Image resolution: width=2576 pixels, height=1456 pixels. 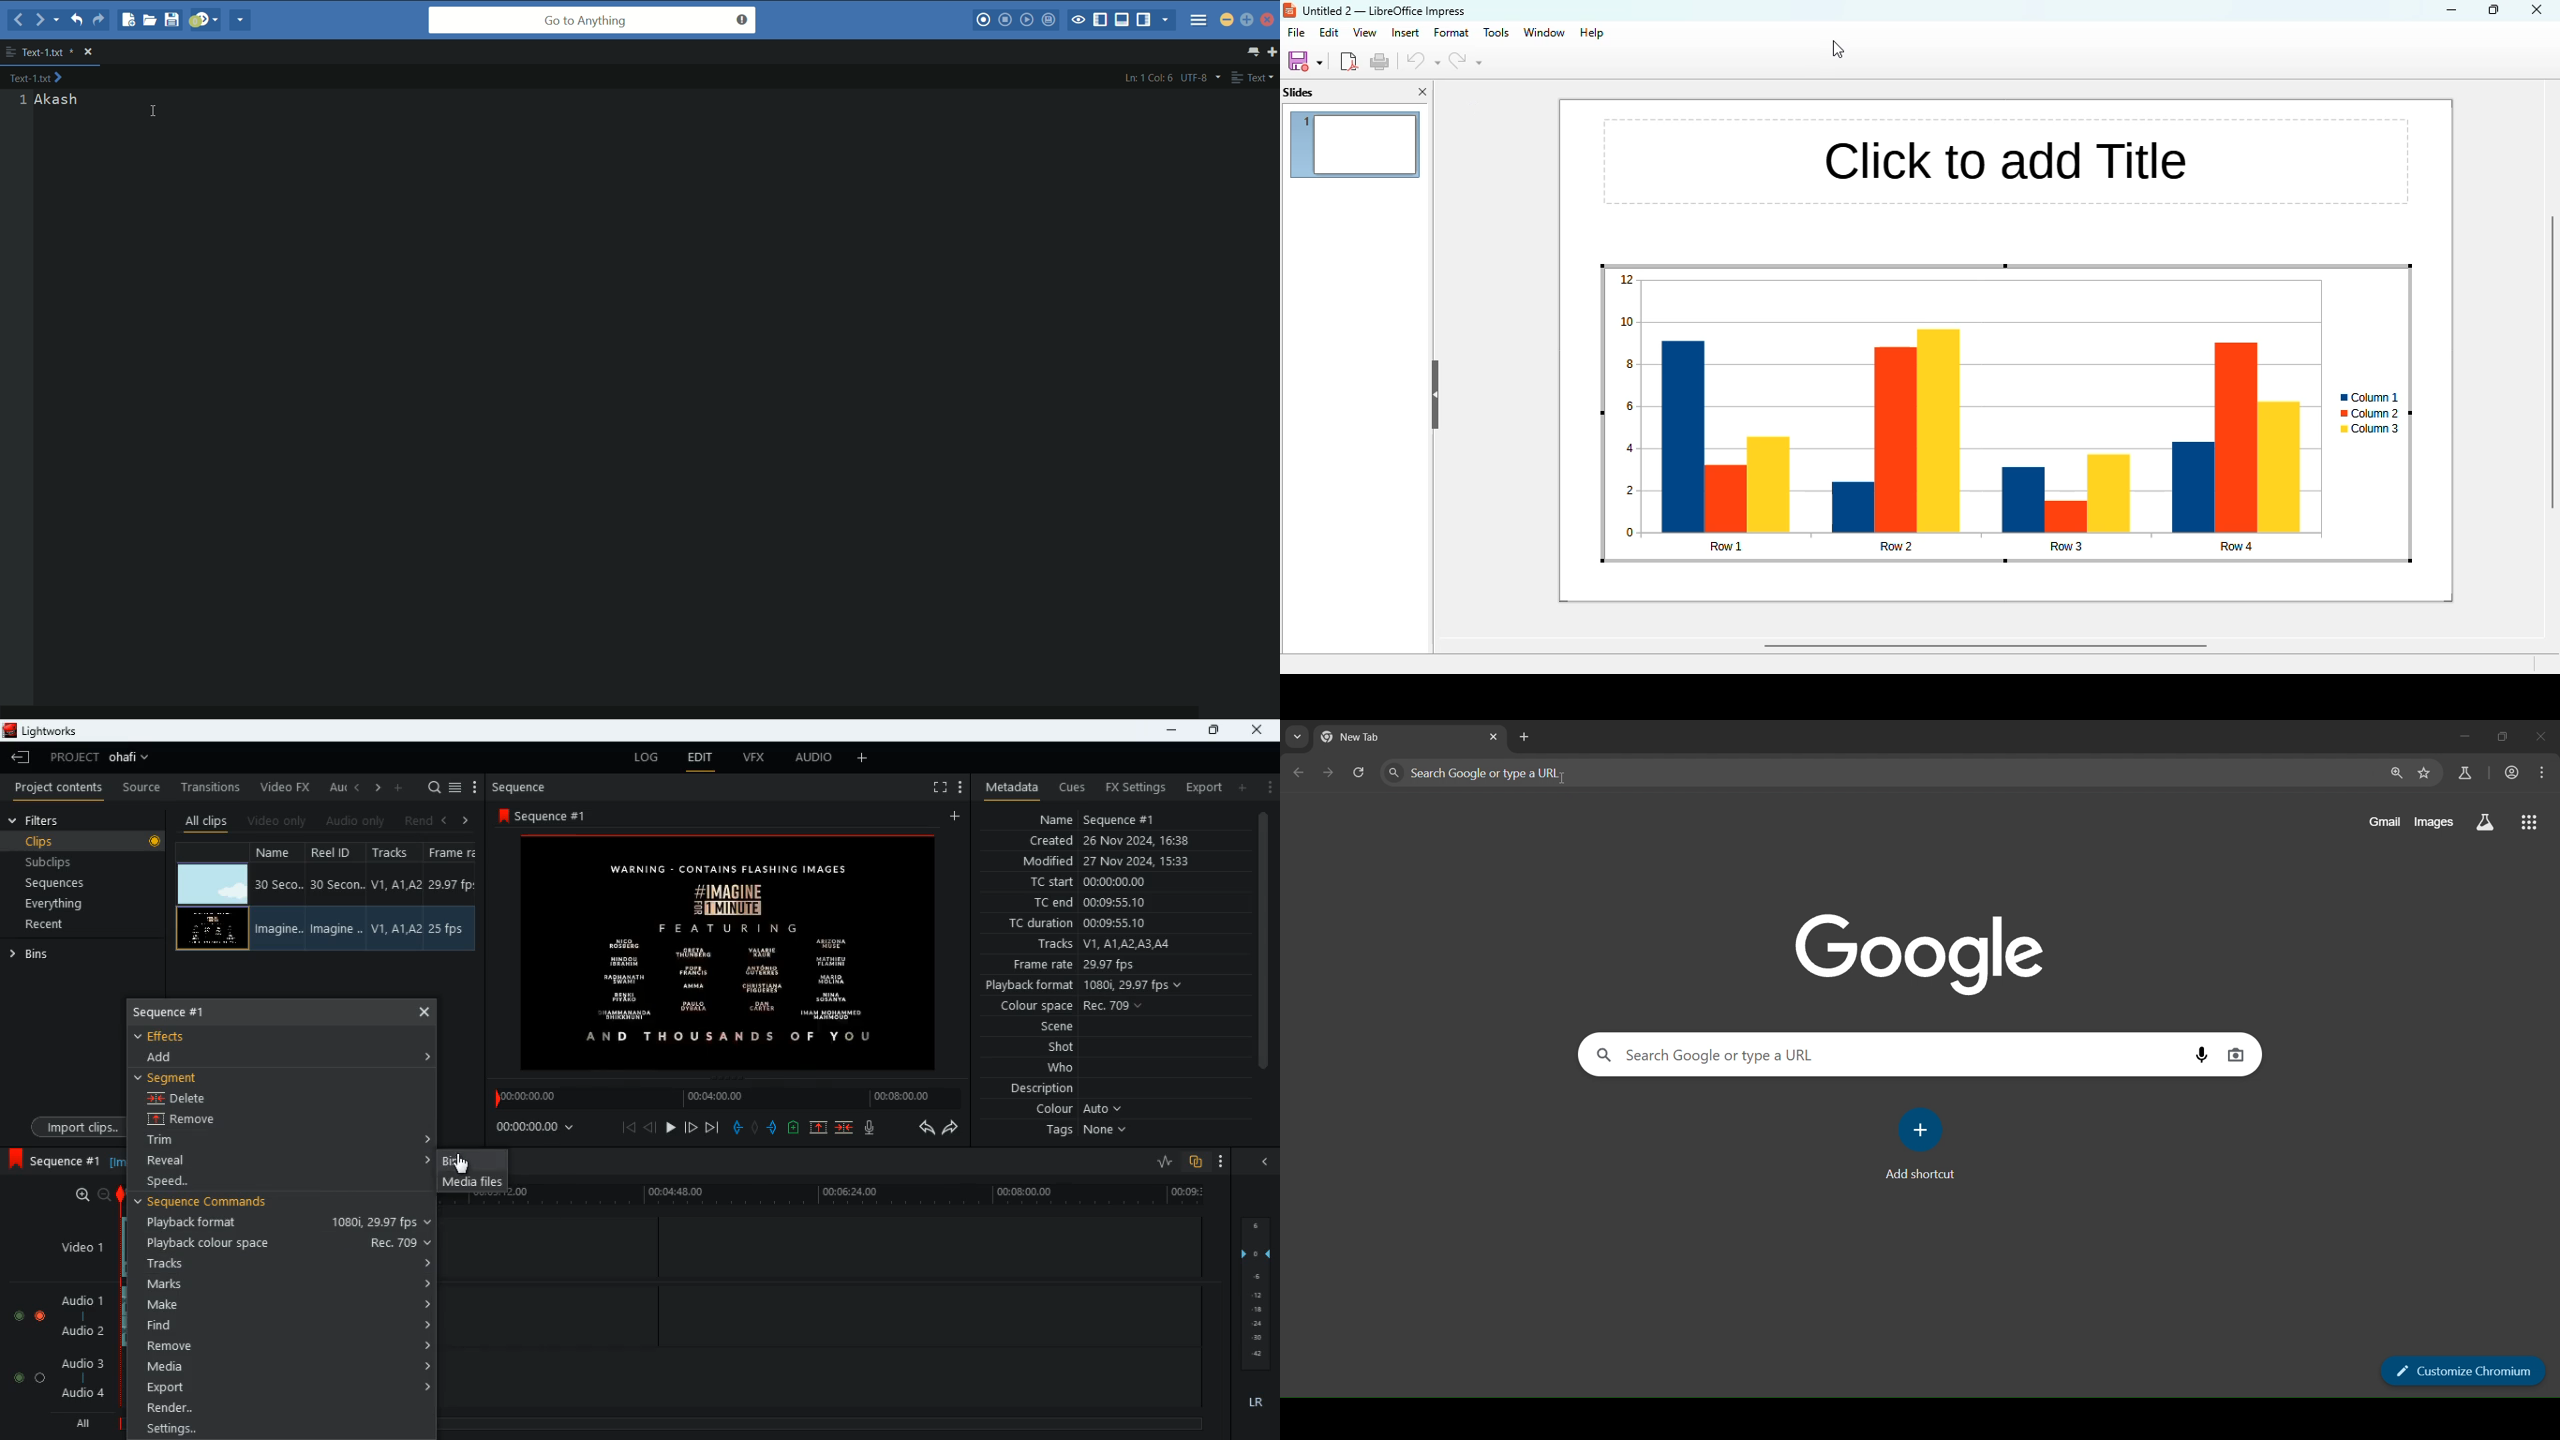 What do you see at coordinates (1227, 21) in the screenshot?
I see `minimize` at bounding box center [1227, 21].